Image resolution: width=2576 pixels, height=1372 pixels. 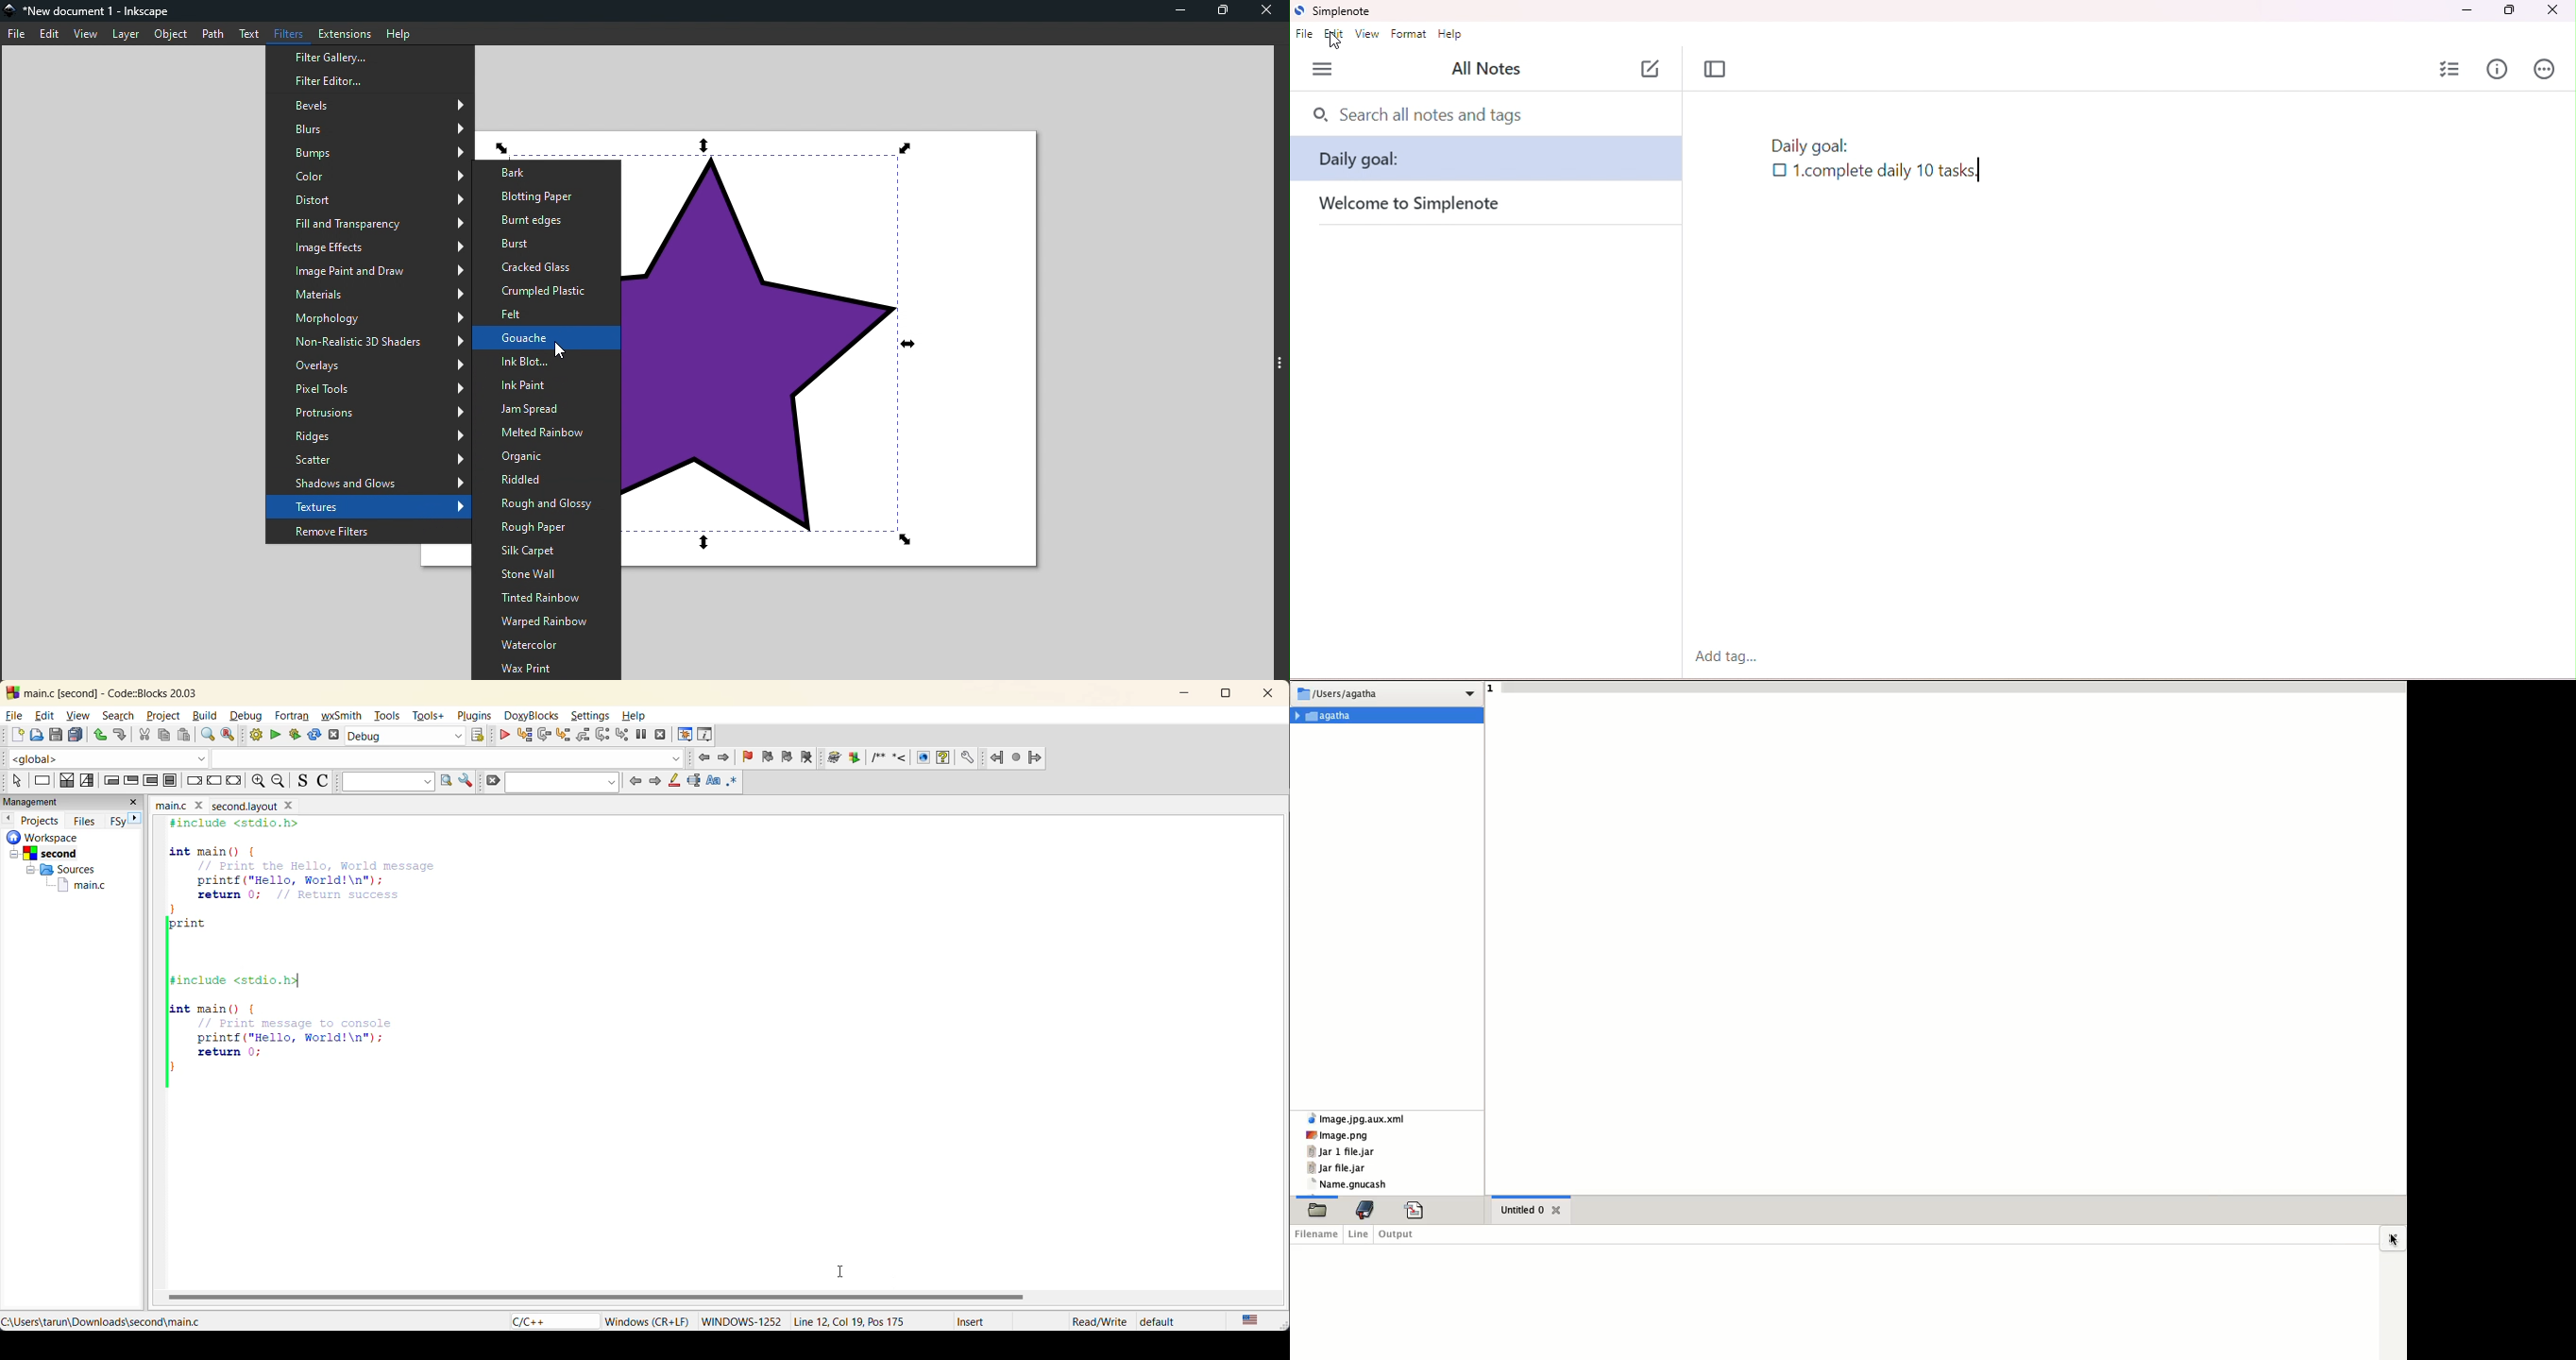 I want to click on Tinted rainbow, so click(x=545, y=598).